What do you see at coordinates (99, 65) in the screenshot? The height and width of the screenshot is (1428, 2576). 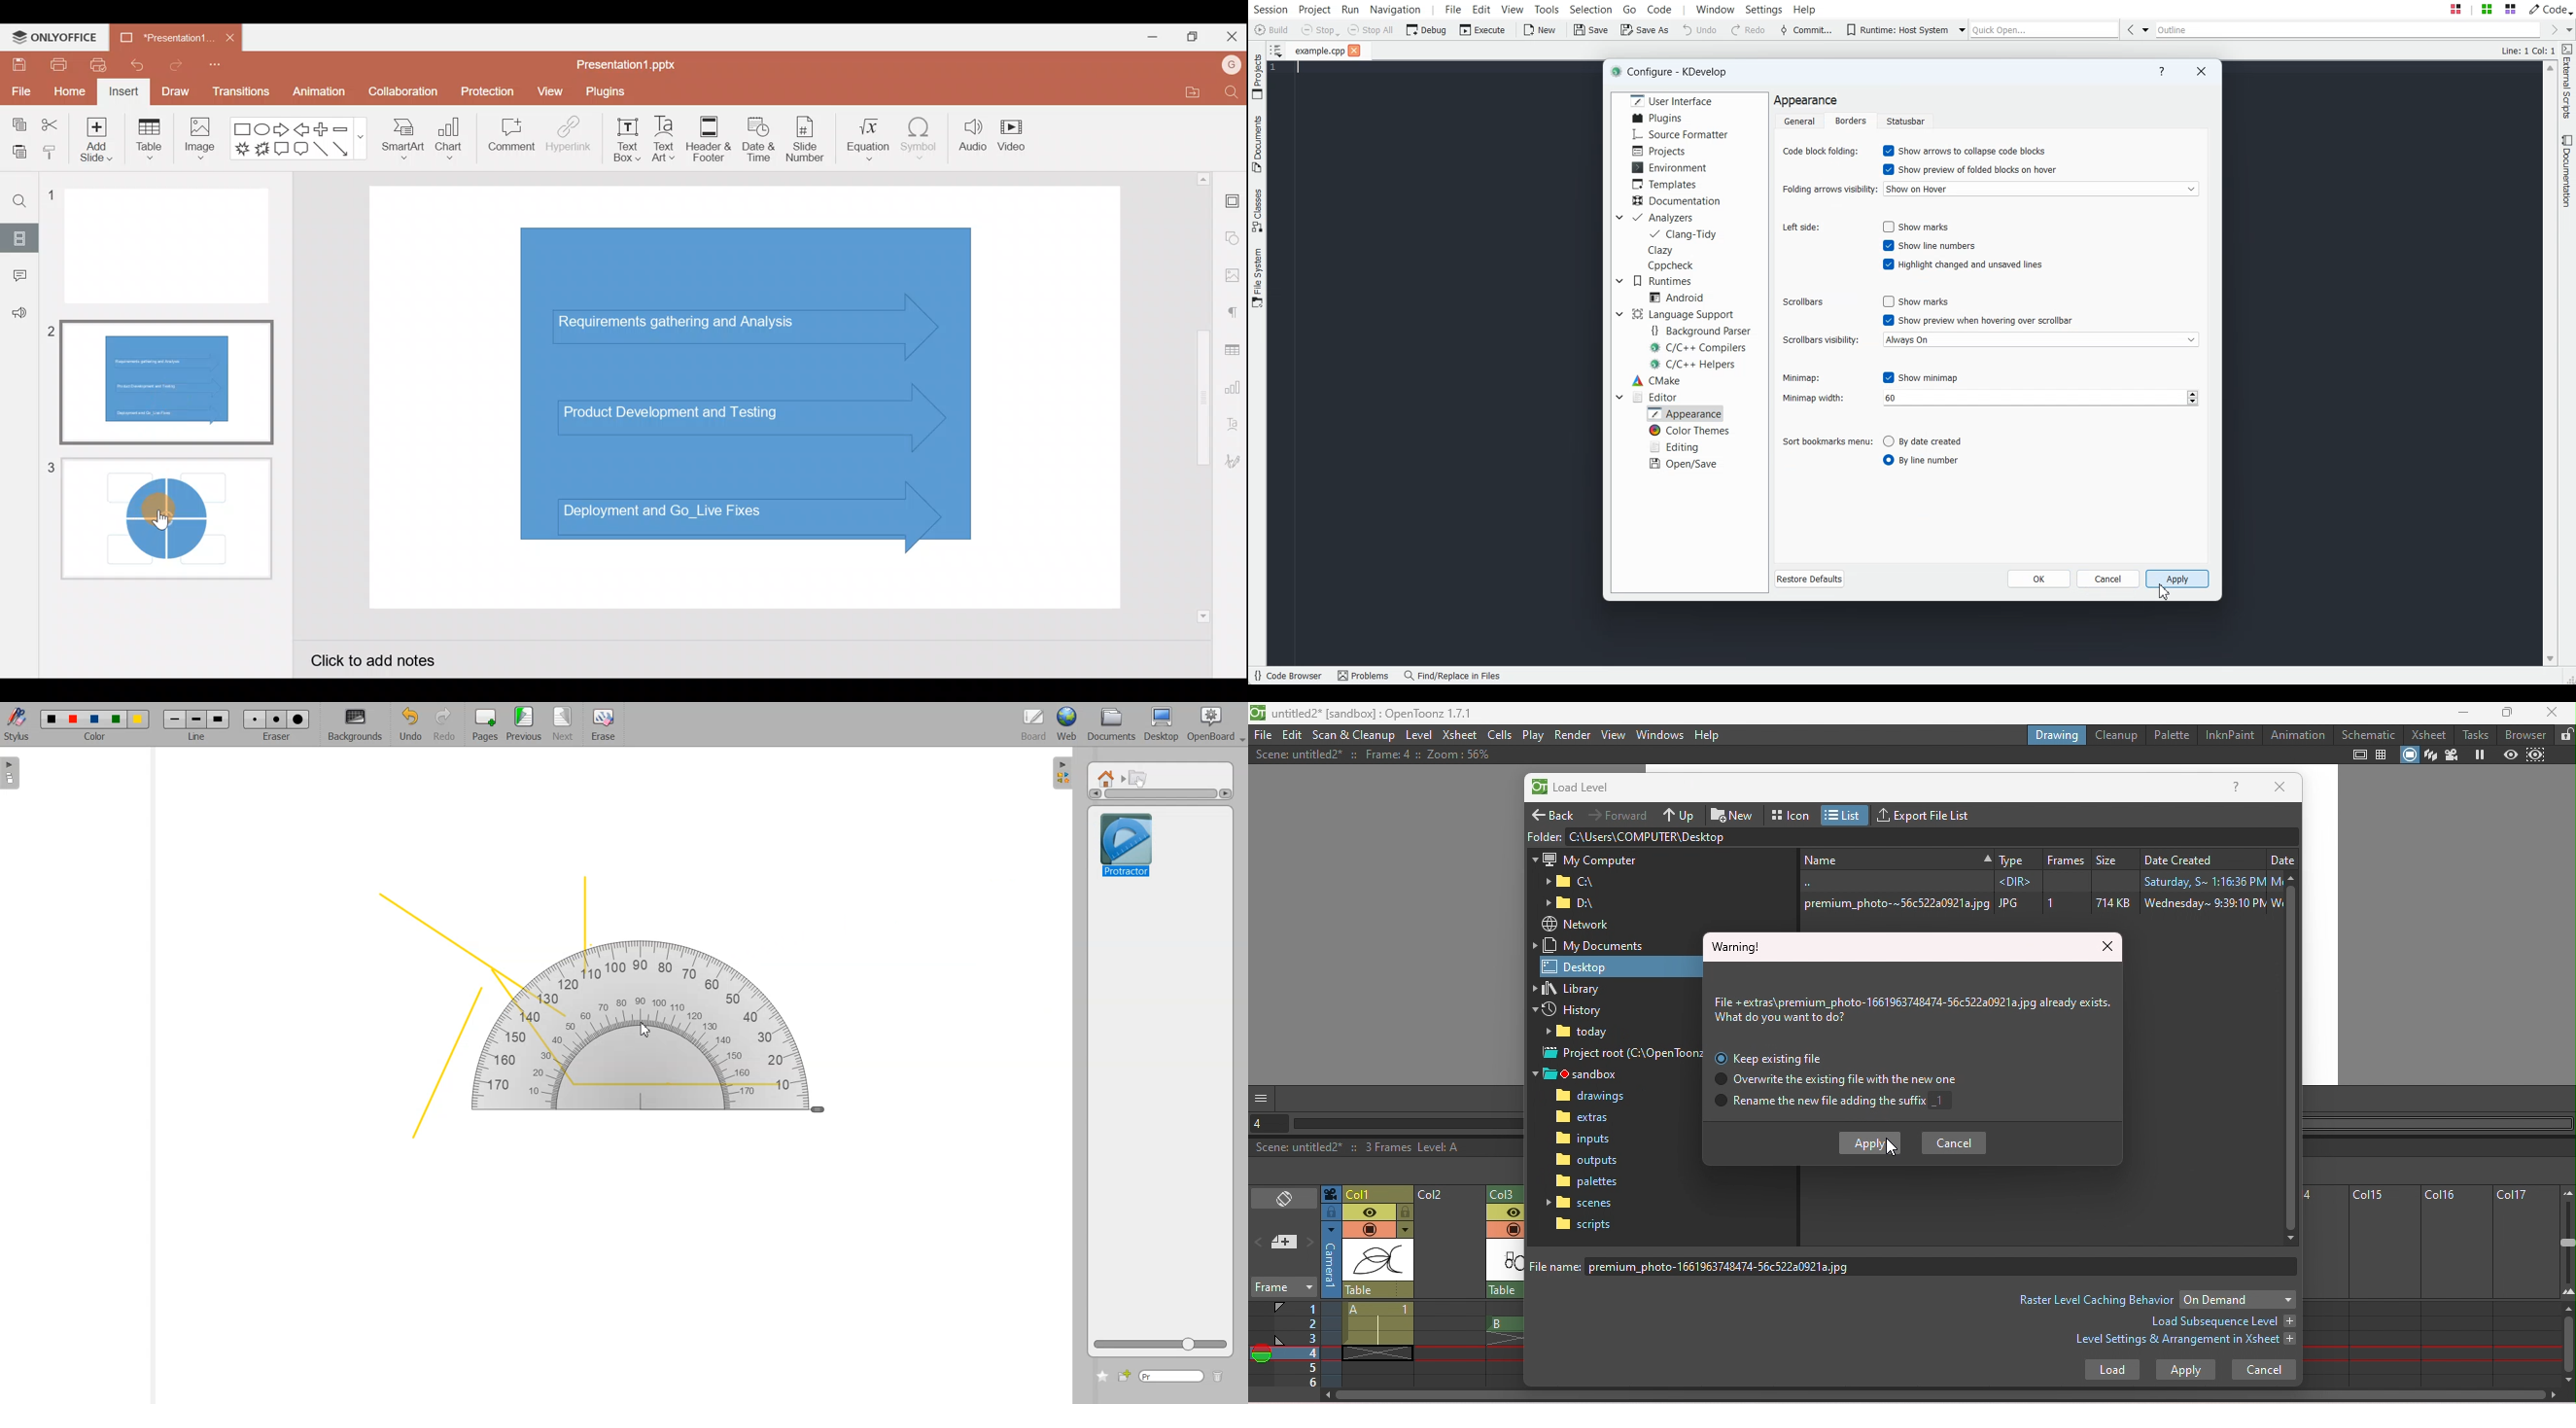 I see `Quick print` at bounding box center [99, 65].